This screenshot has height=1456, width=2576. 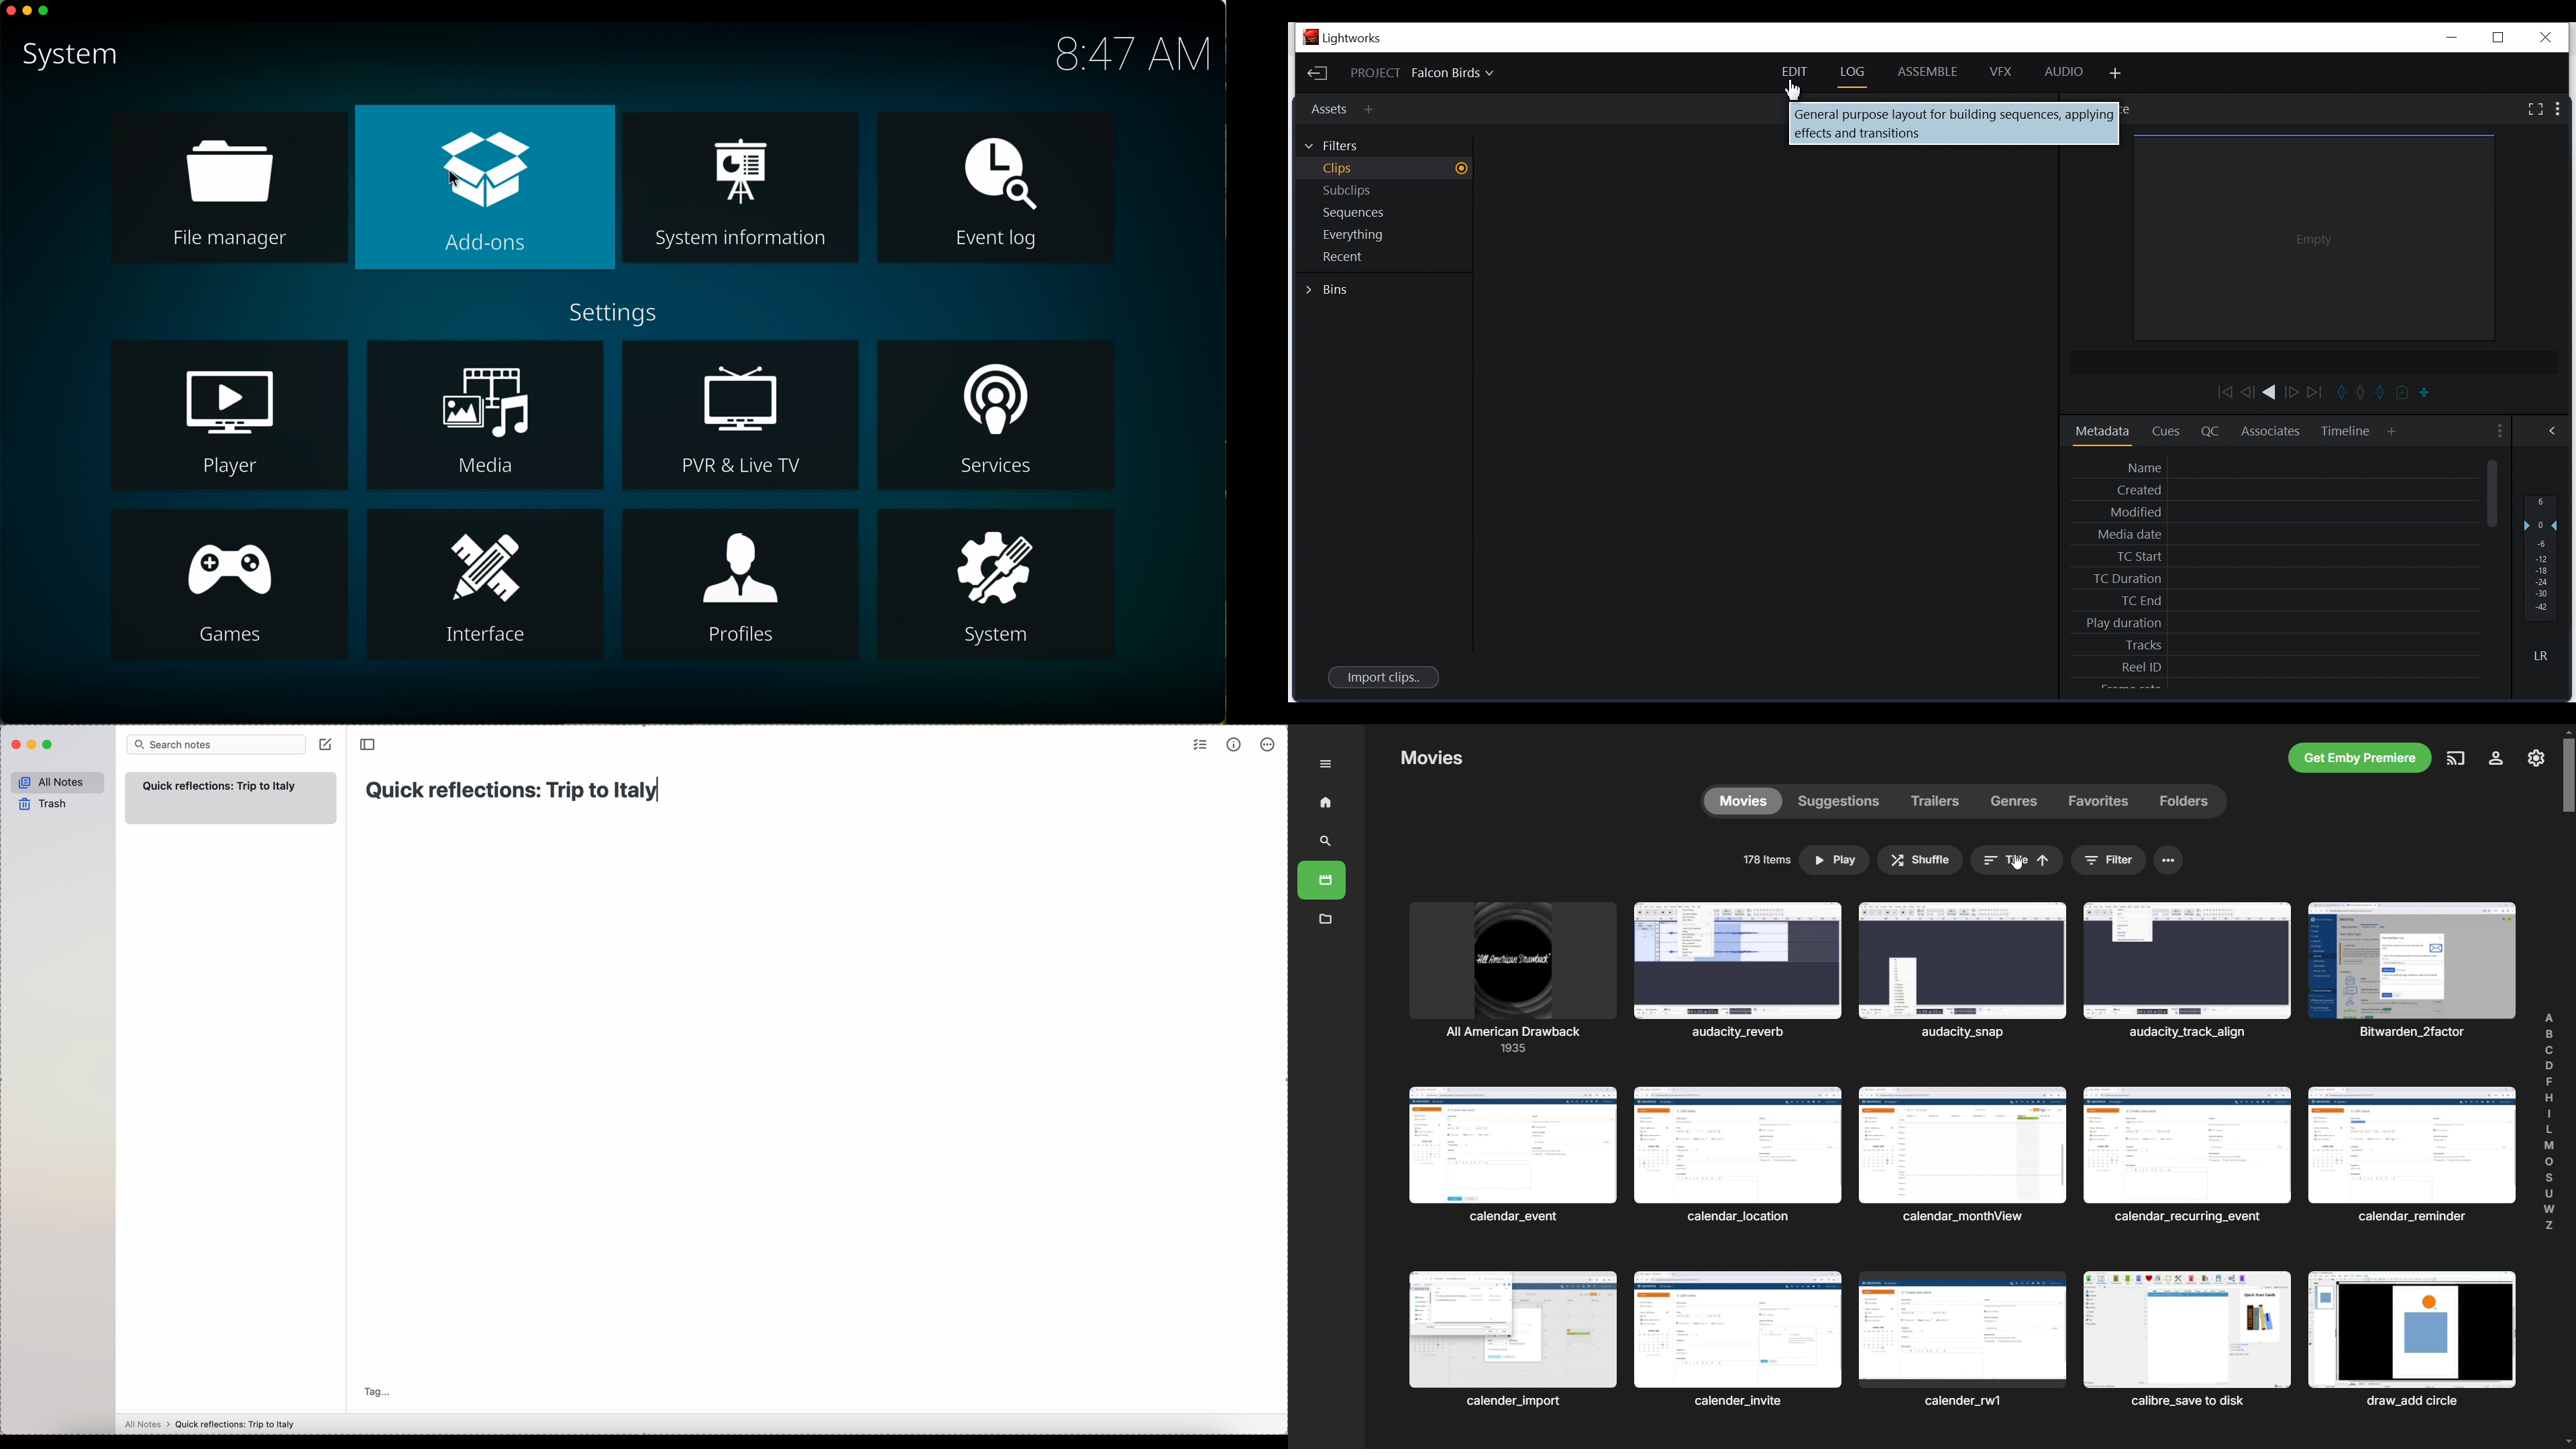 What do you see at coordinates (2450, 37) in the screenshot?
I see `Minimize` at bounding box center [2450, 37].